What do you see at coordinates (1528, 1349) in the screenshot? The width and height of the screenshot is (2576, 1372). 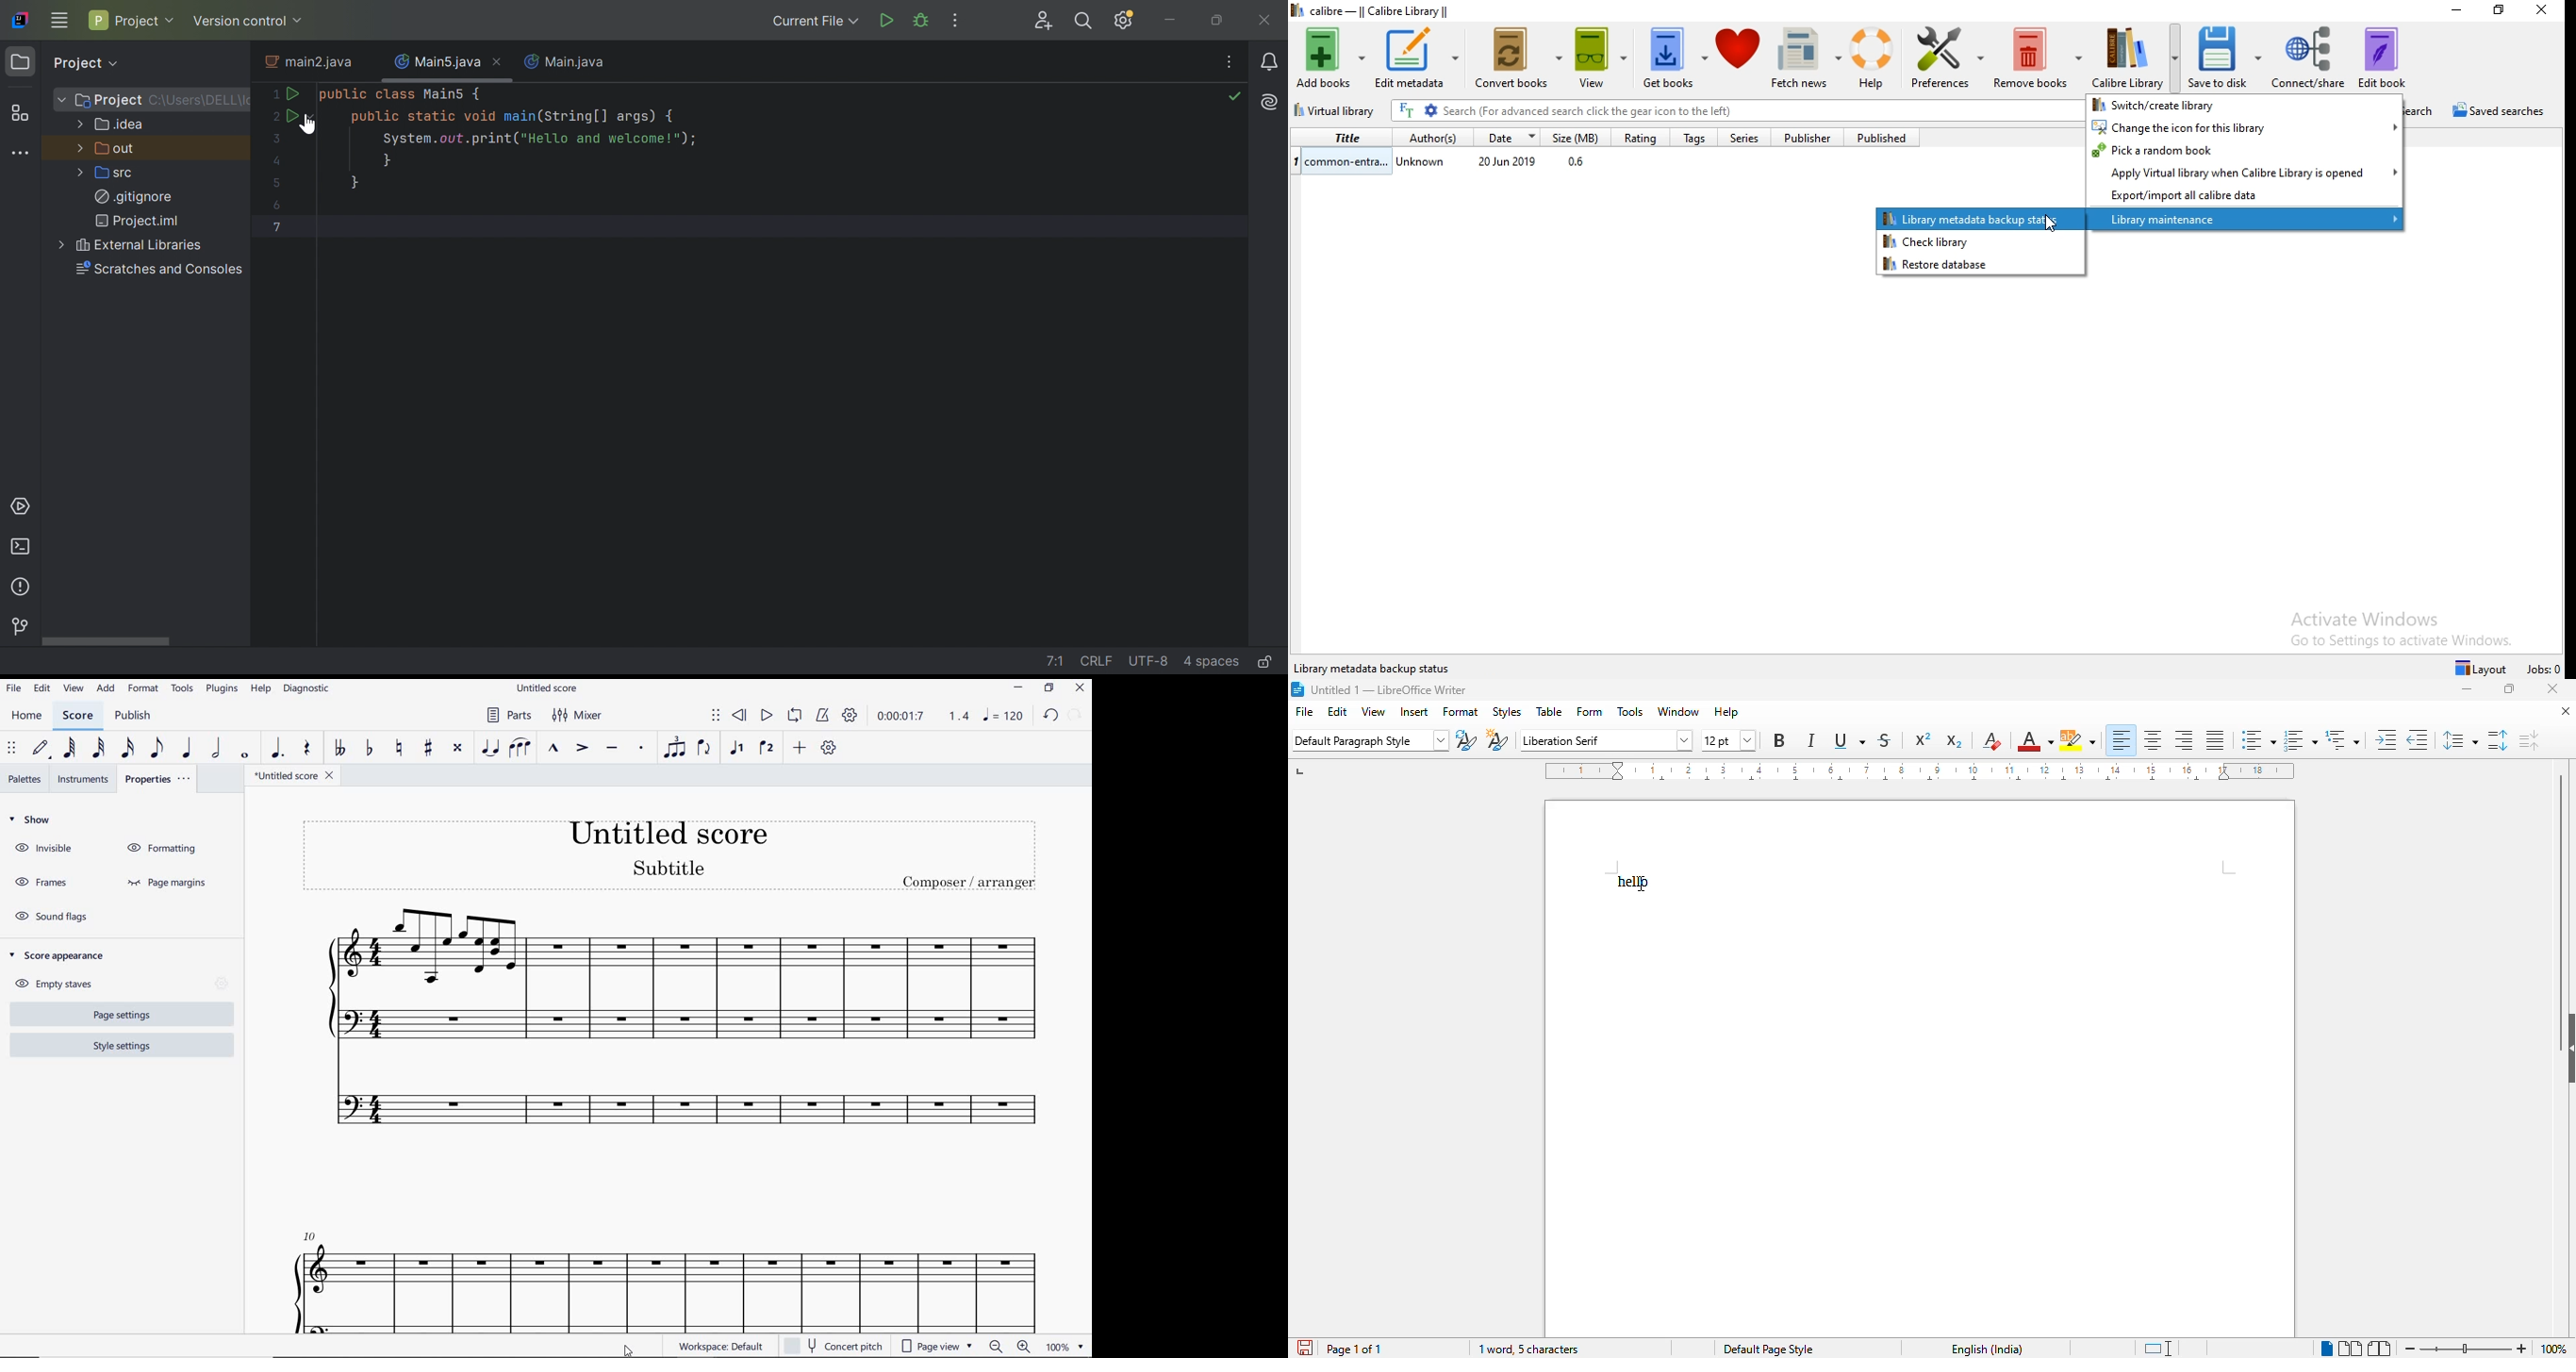 I see `1 word, 5 characters` at bounding box center [1528, 1349].